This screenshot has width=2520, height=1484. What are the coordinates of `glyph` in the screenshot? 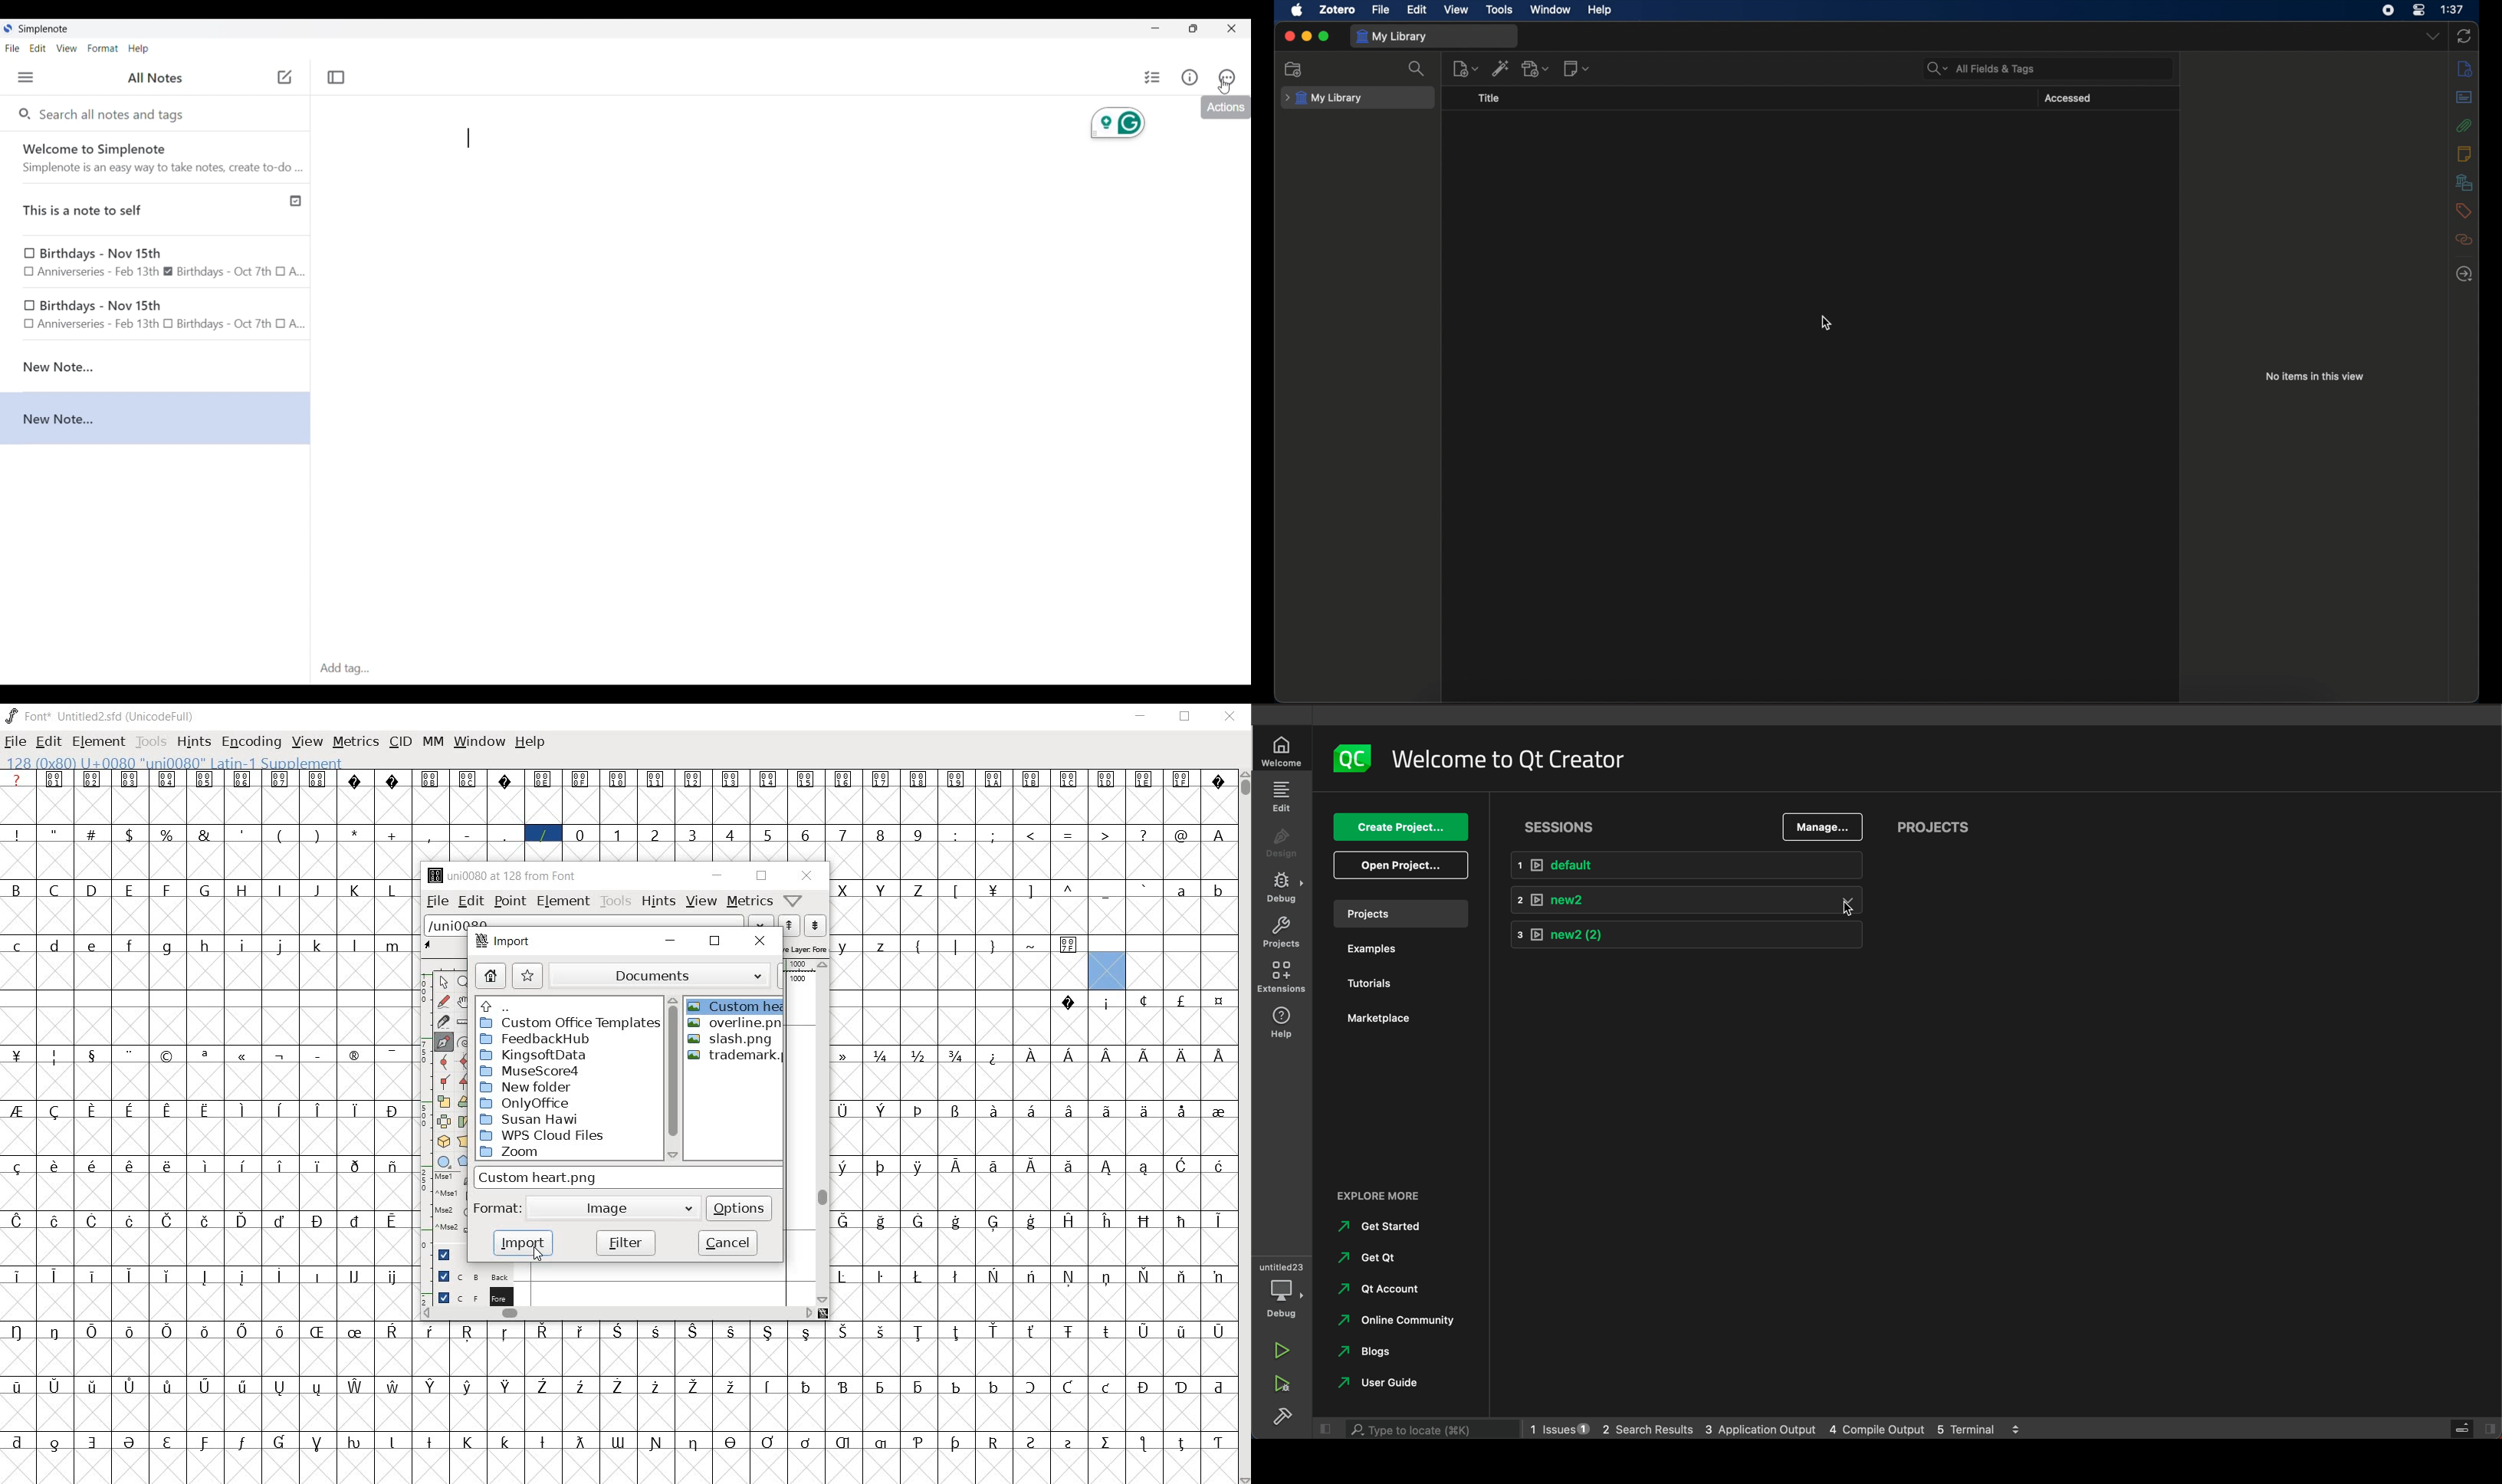 It's located at (1106, 1387).